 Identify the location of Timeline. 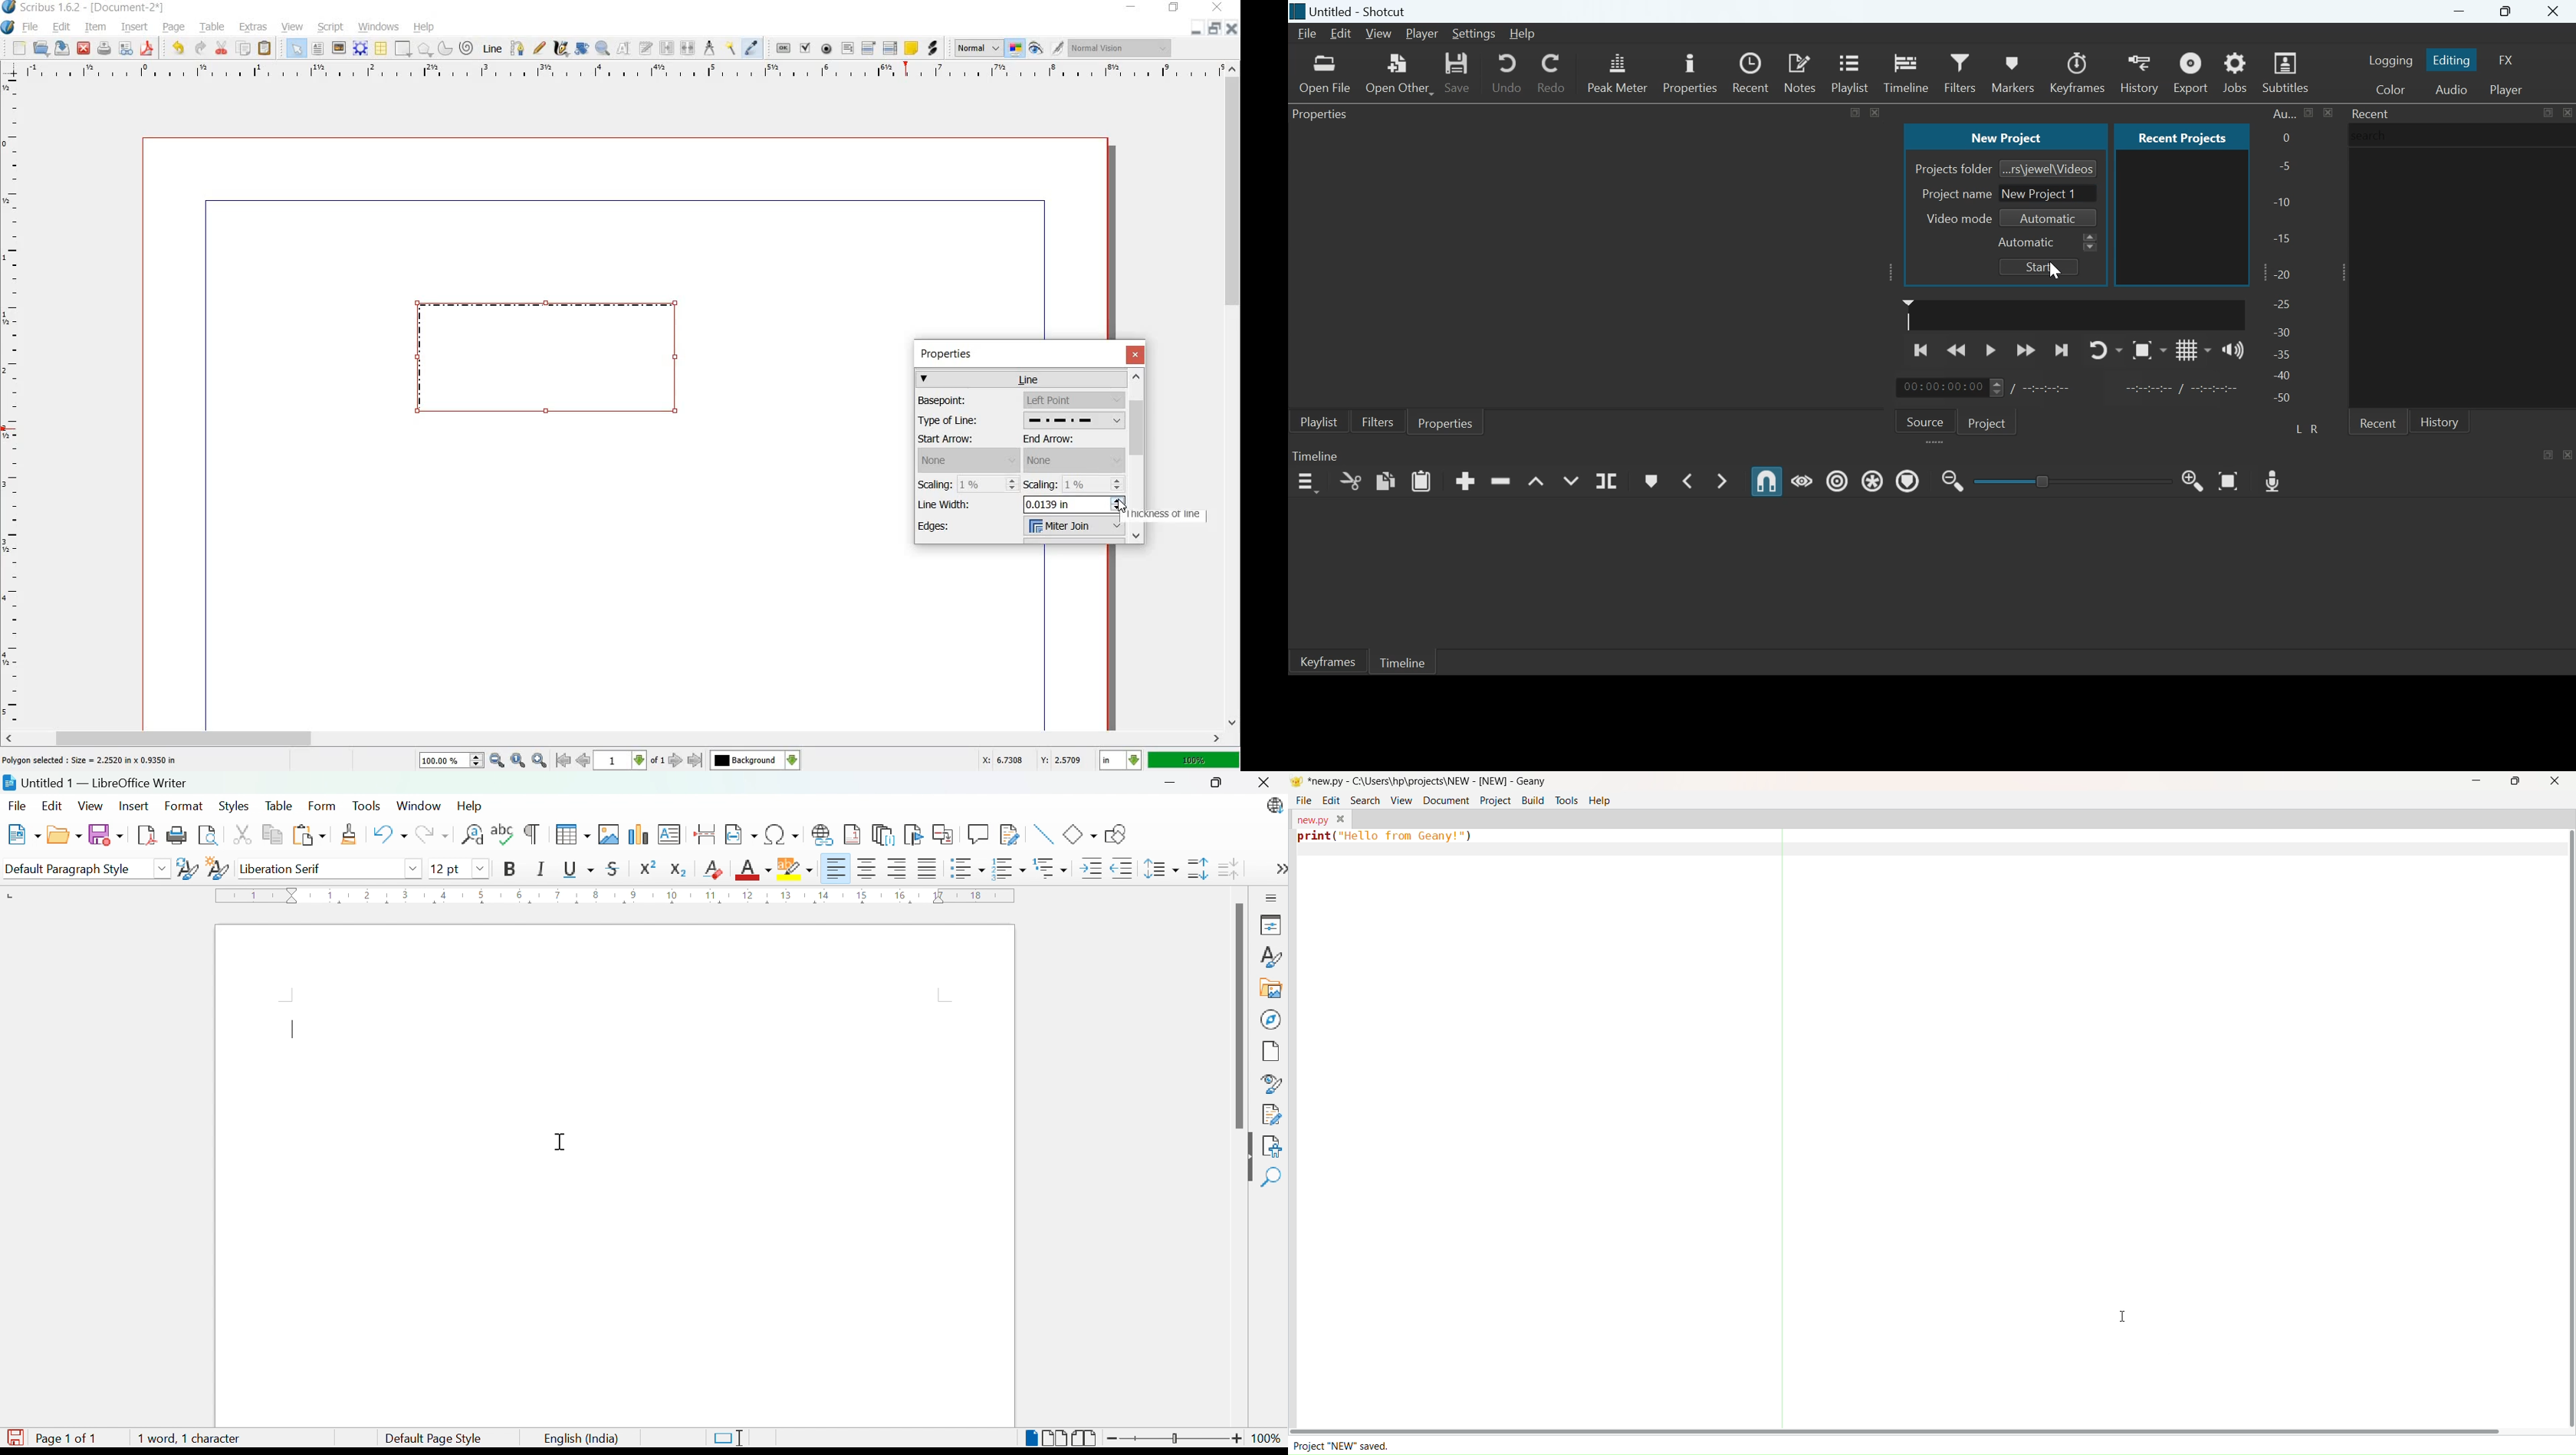
(1315, 455).